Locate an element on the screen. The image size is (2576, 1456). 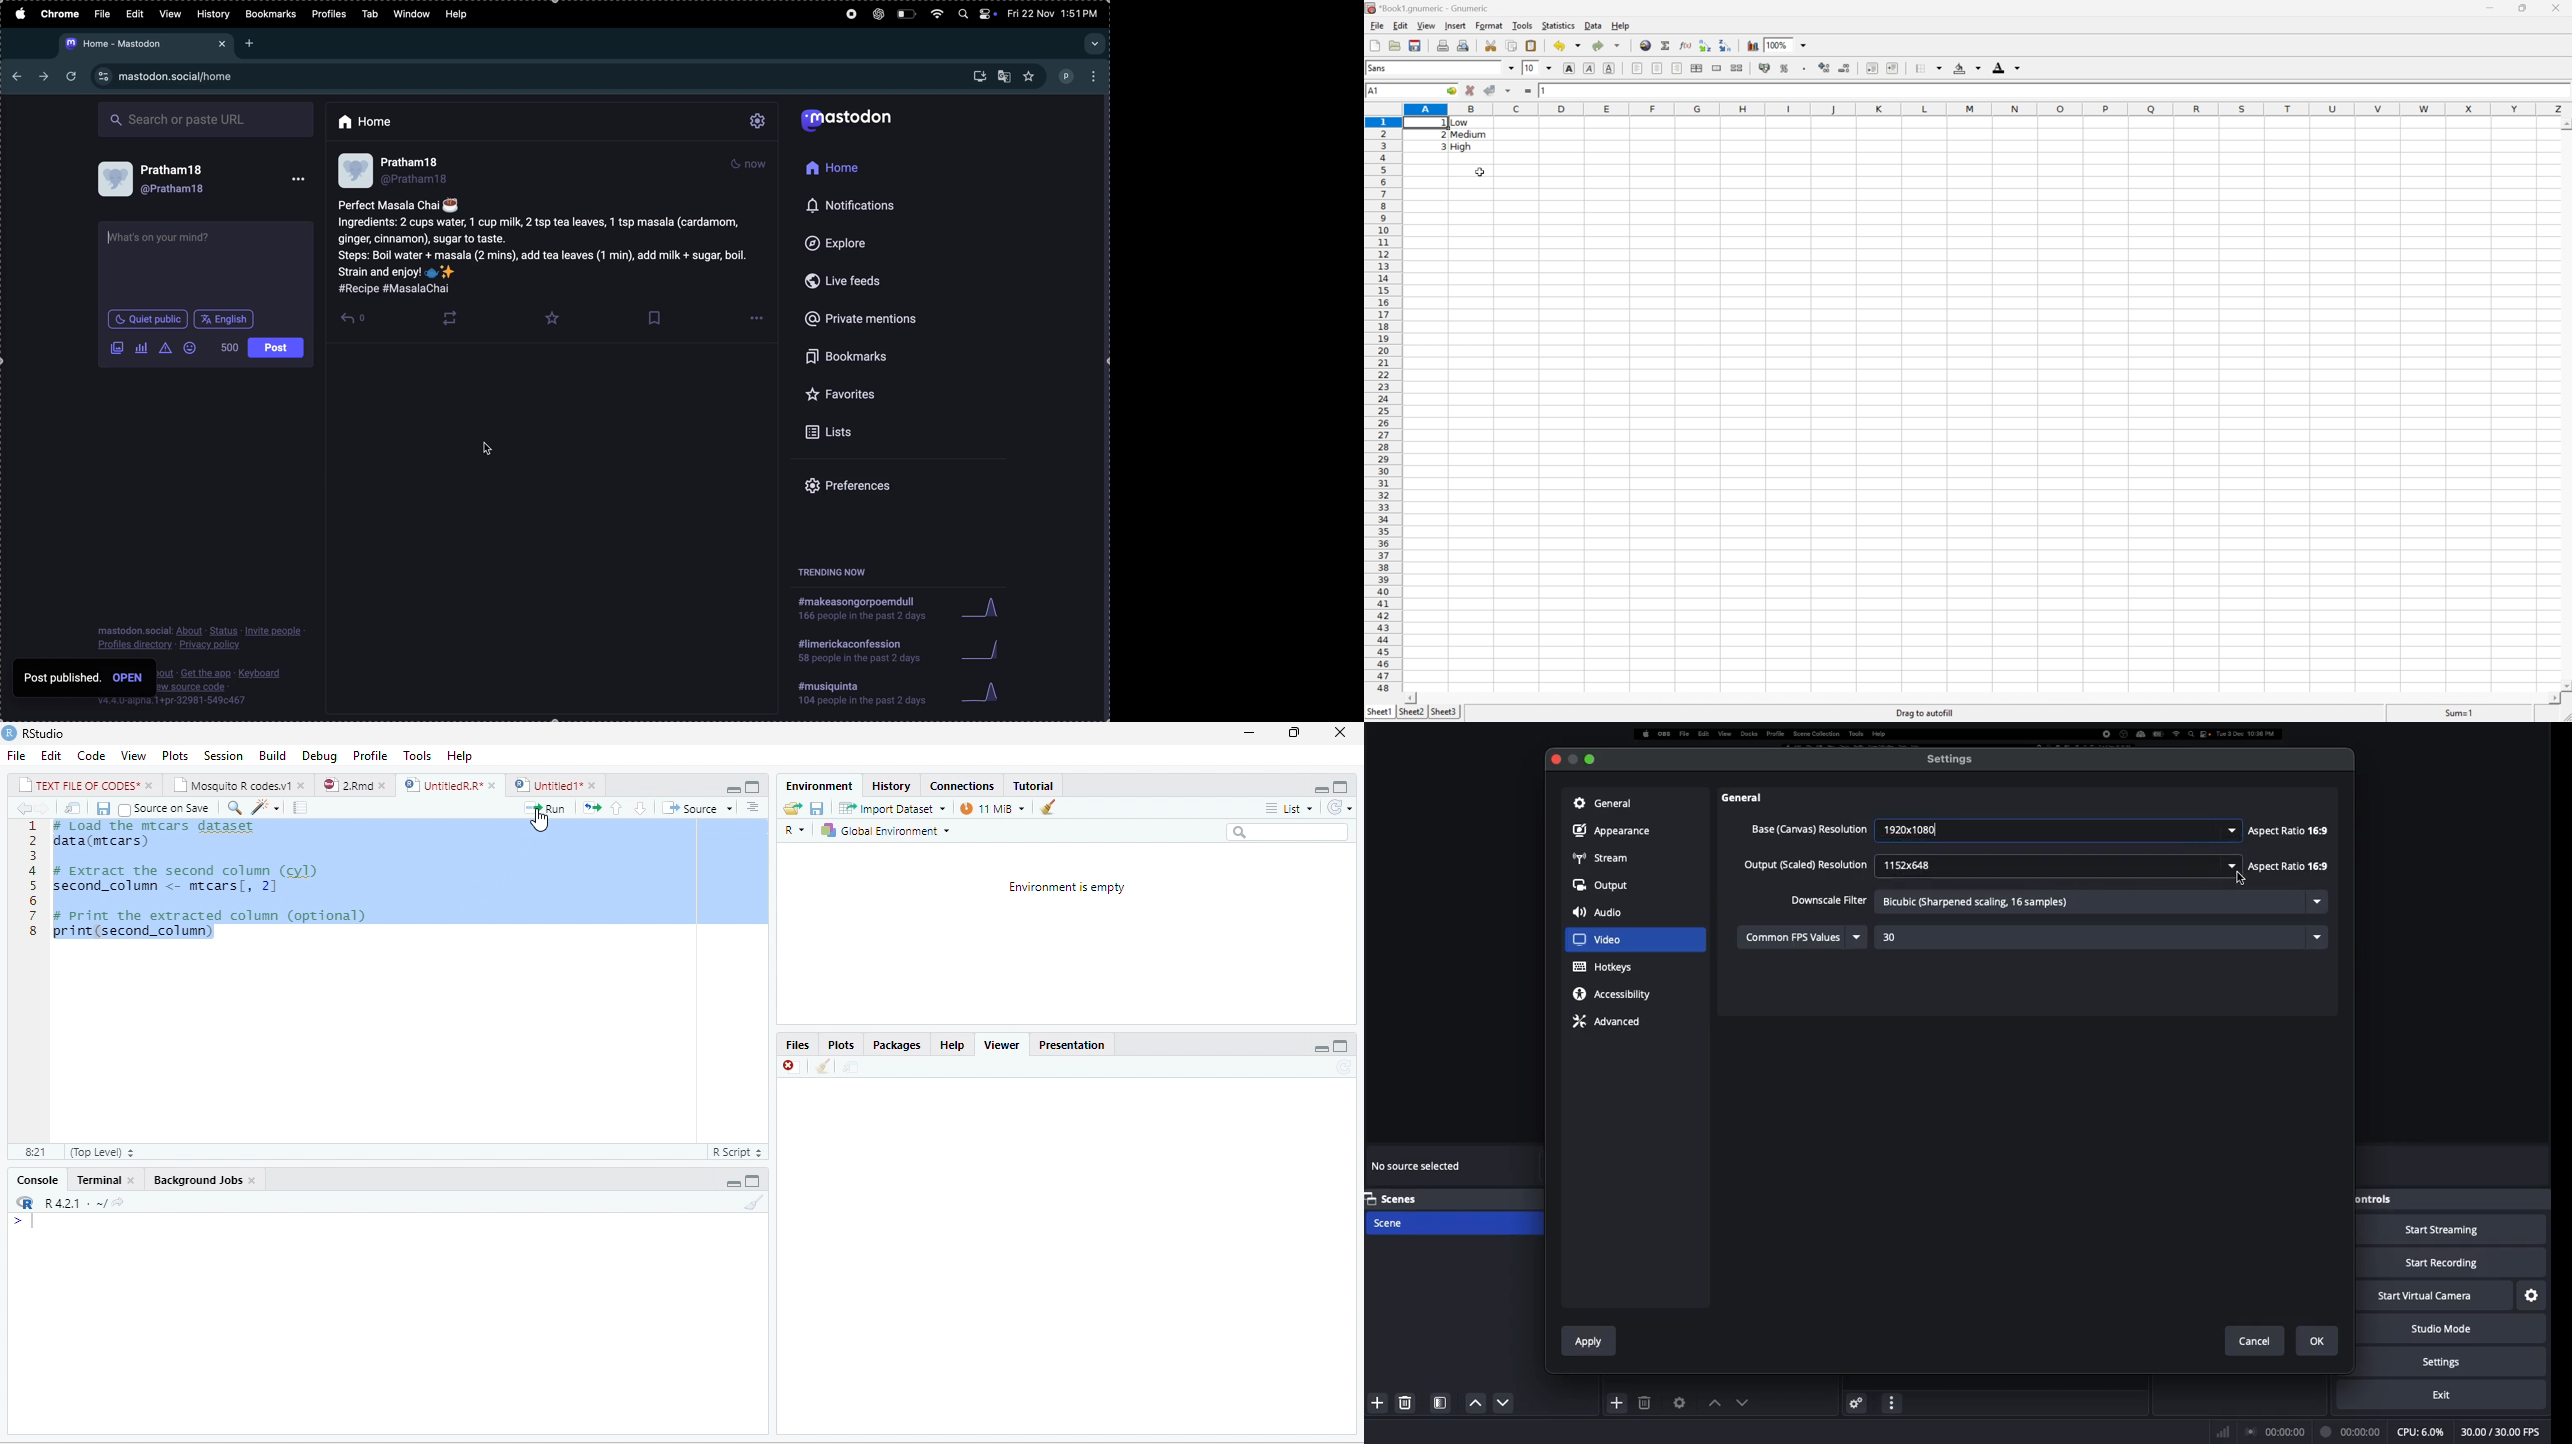
record is located at coordinates (849, 14).